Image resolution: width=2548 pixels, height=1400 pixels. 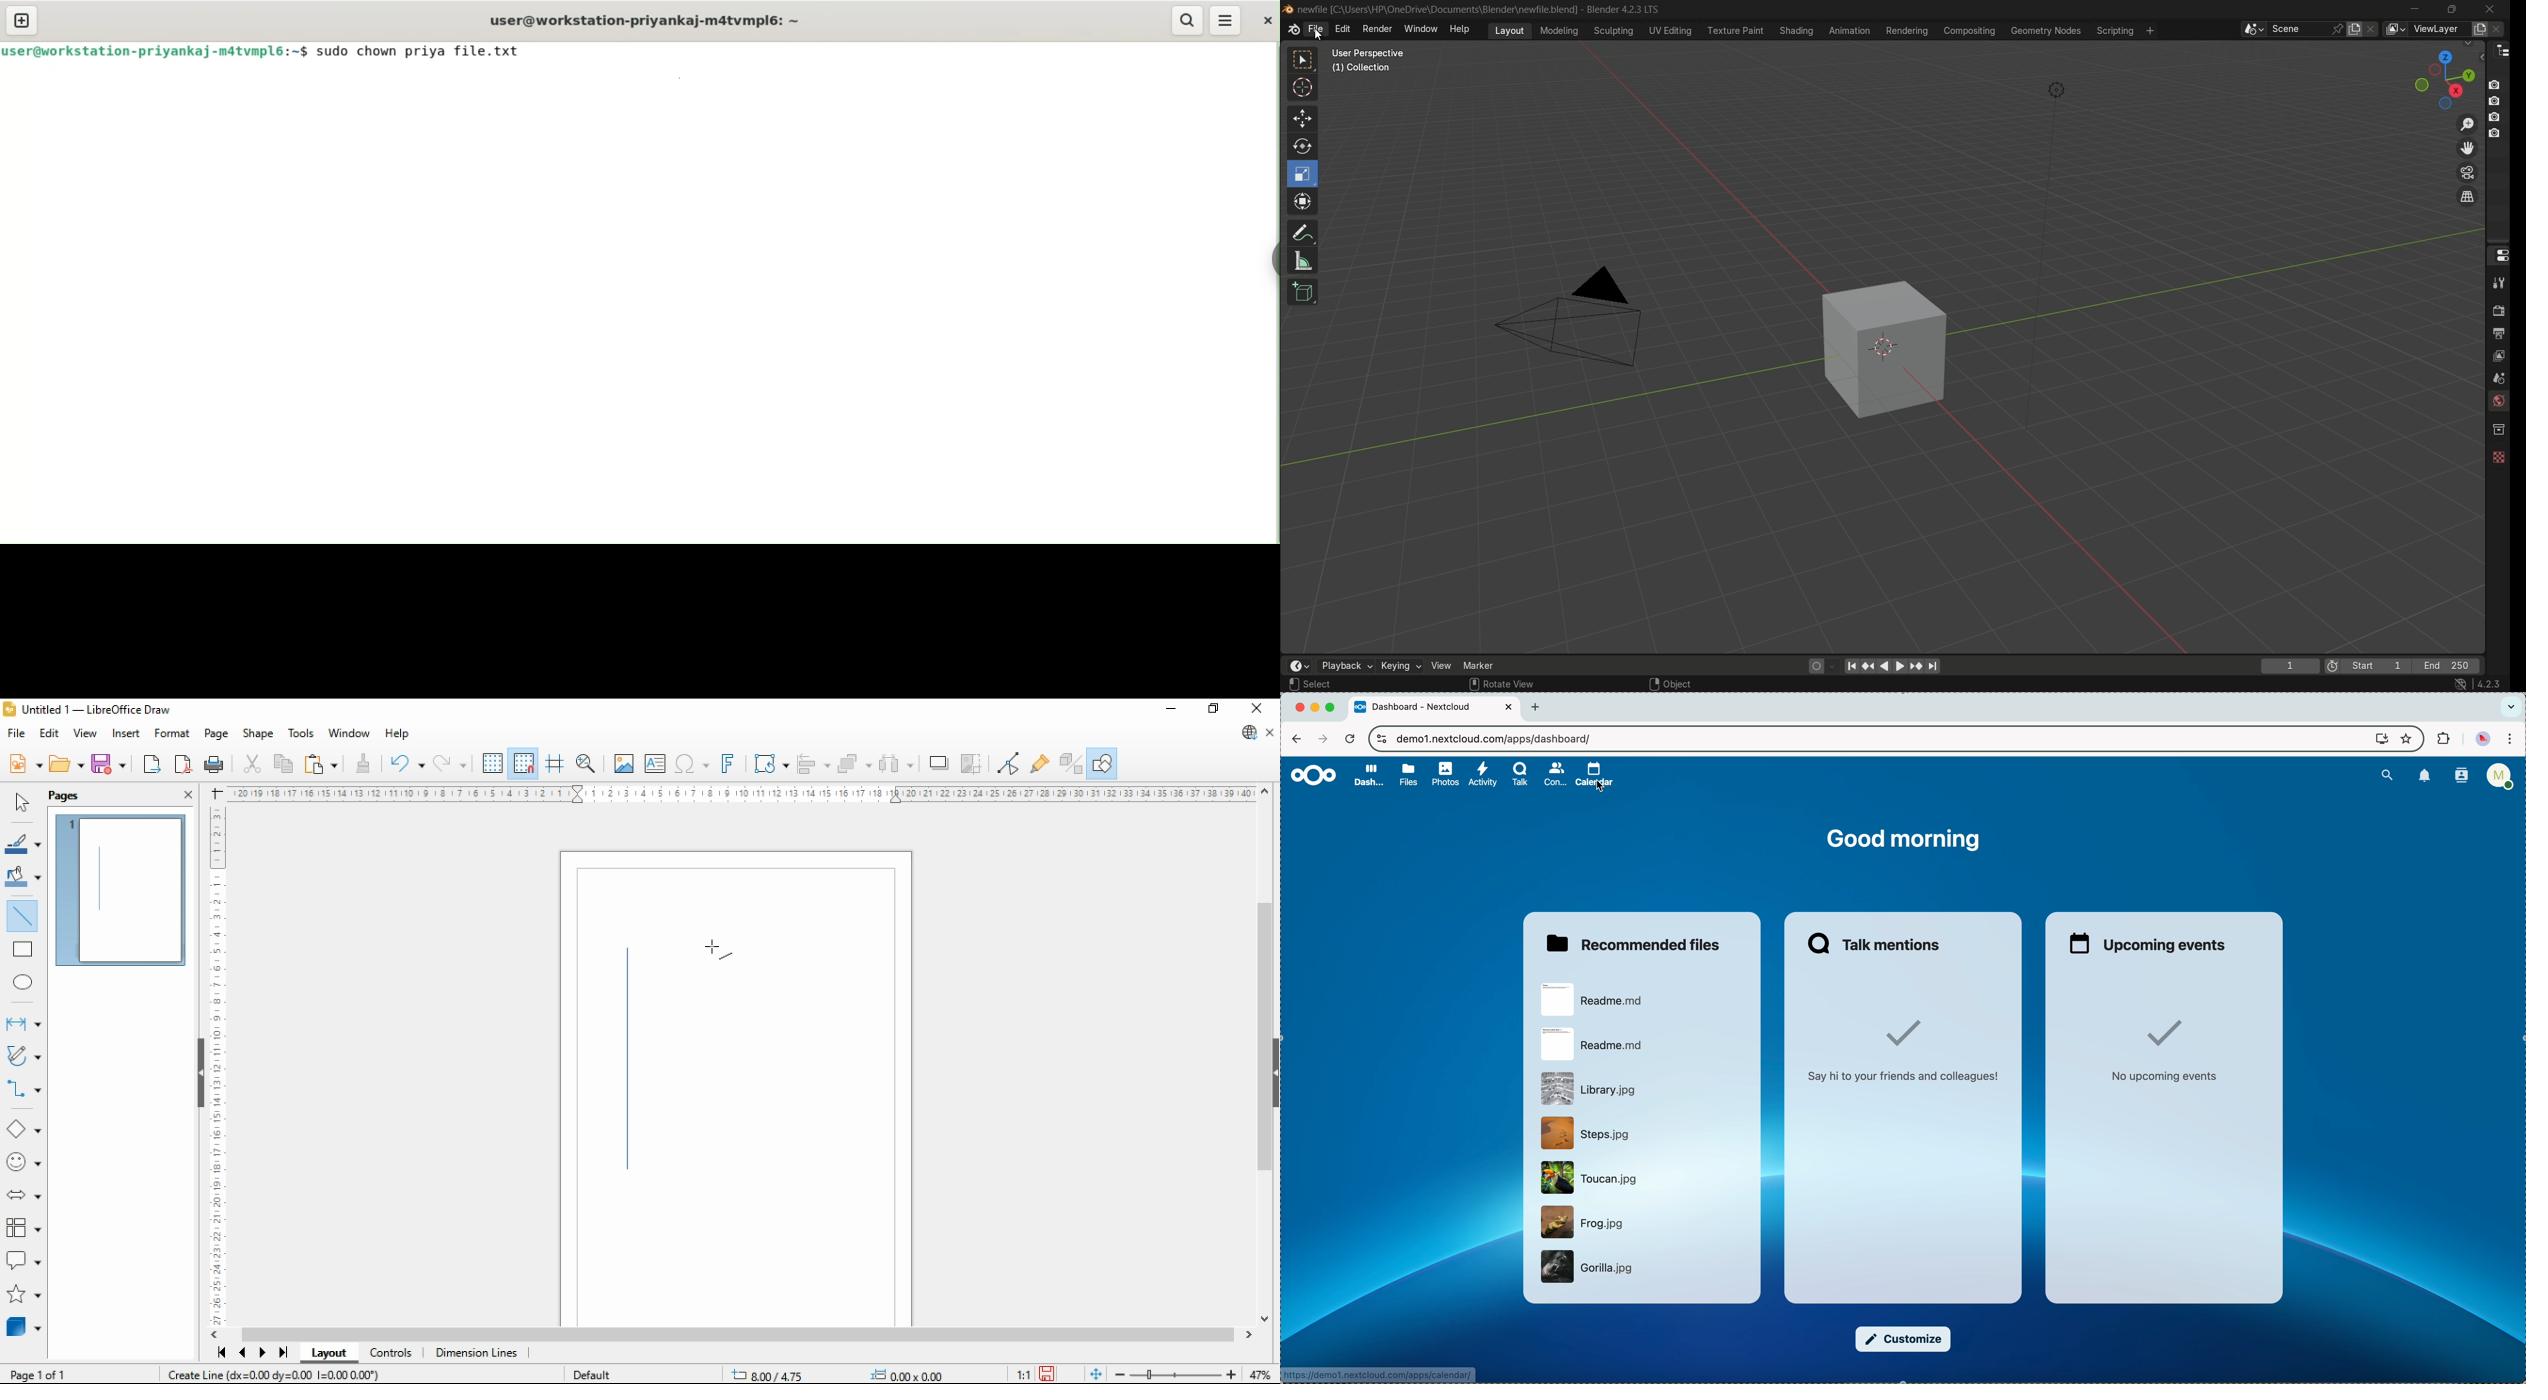 I want to click on redo, so click(x=406, y=765).